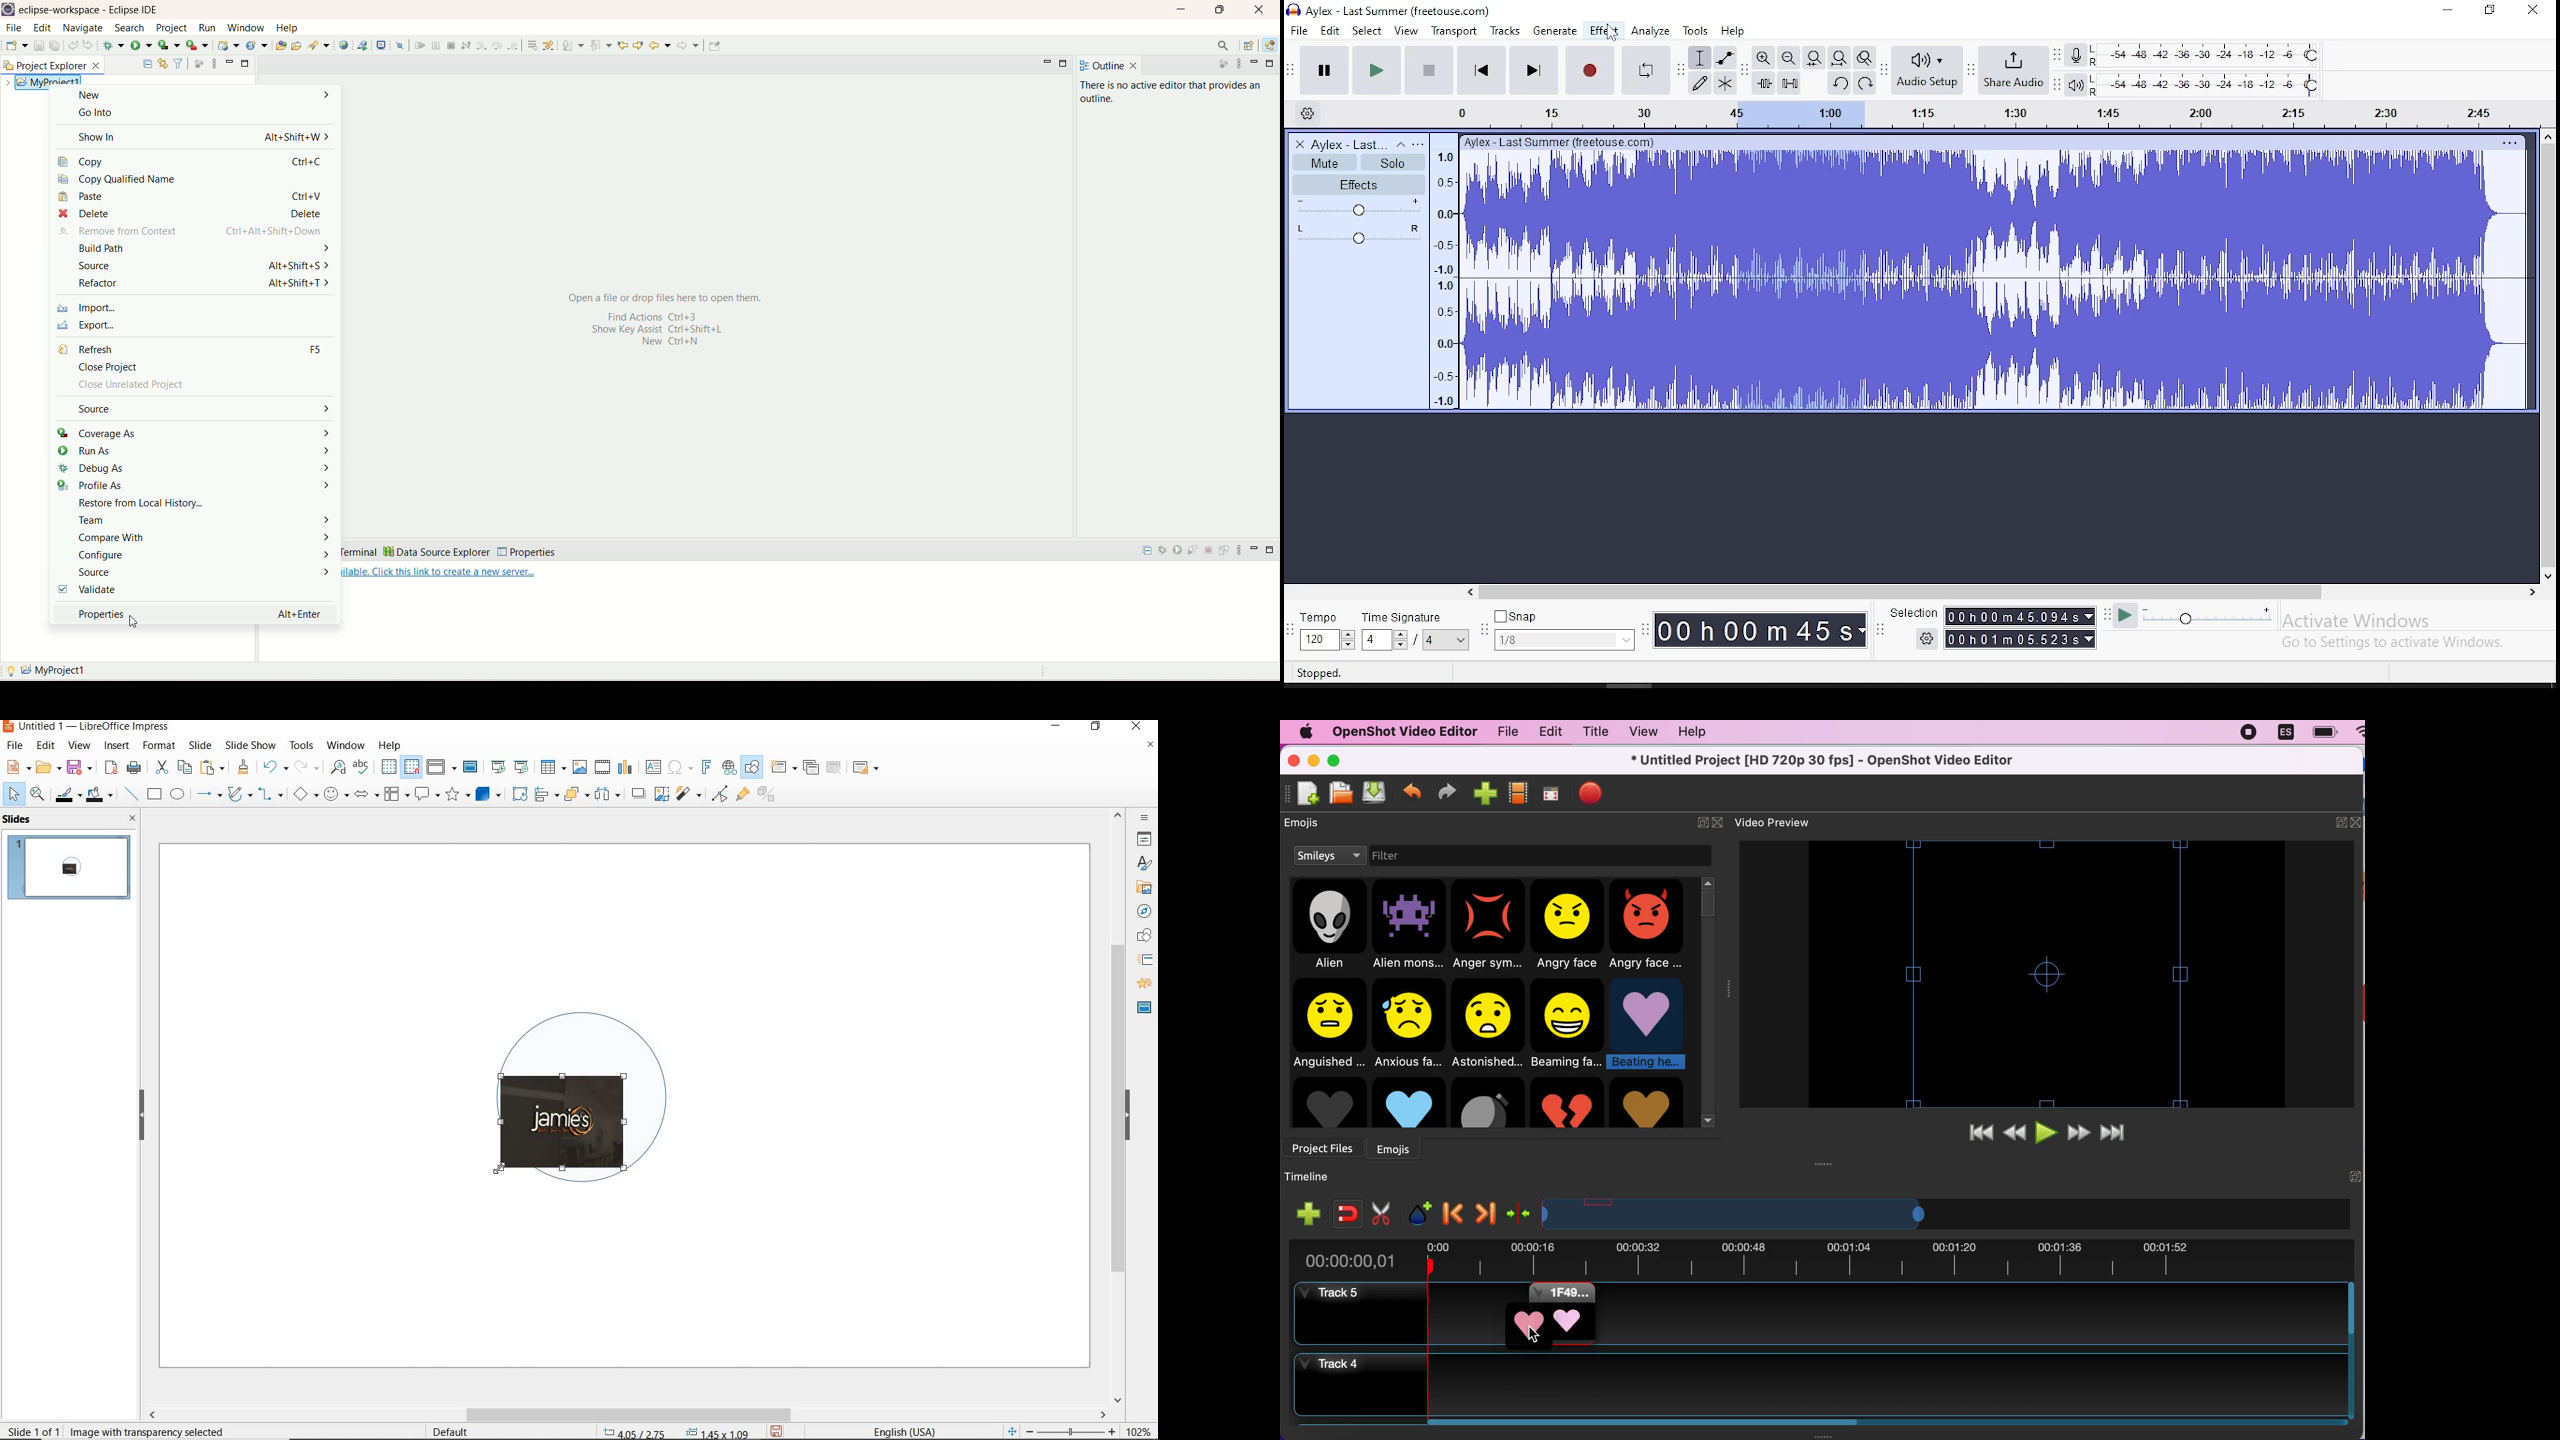 Image resolution: width=2576 pixels, height=1456 pixels. Describe the element at coordinates (665, 297) in the screenshot. I see `open a file or drop files here to open them` at that location.